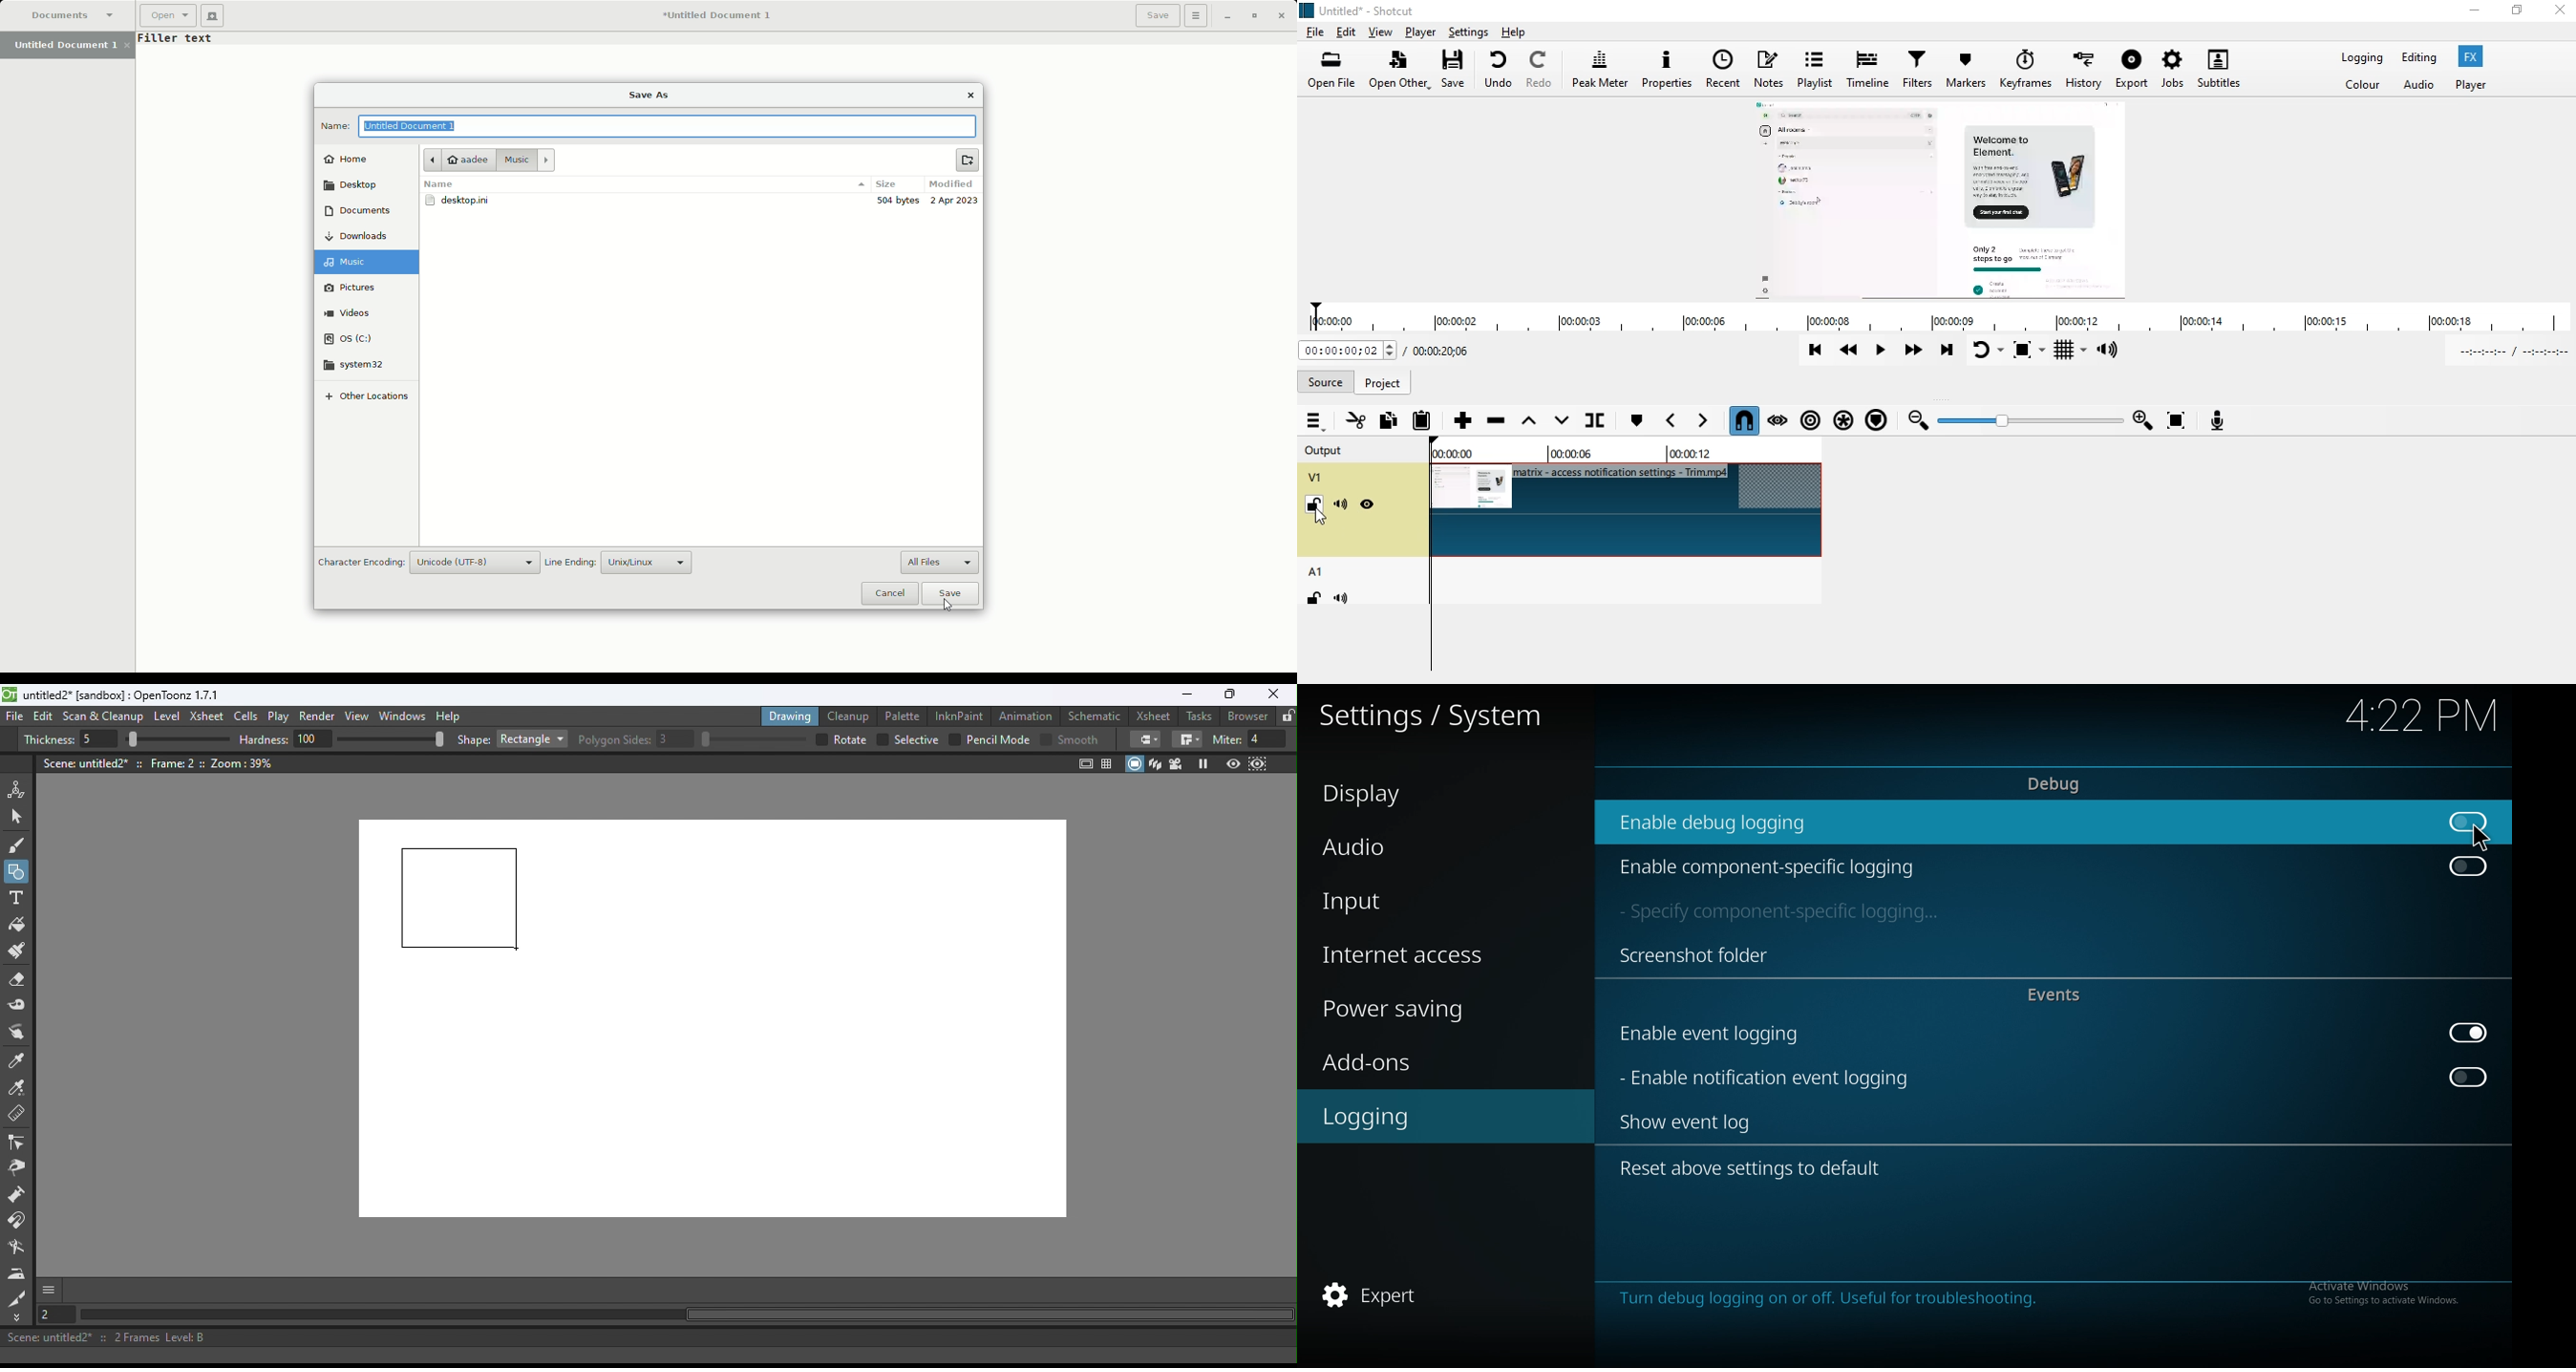 The width and height of the screenshot is (2576, 1372). Describe the element at coordinates (1630, 509) in the screenshot. I see `video track` at that location.